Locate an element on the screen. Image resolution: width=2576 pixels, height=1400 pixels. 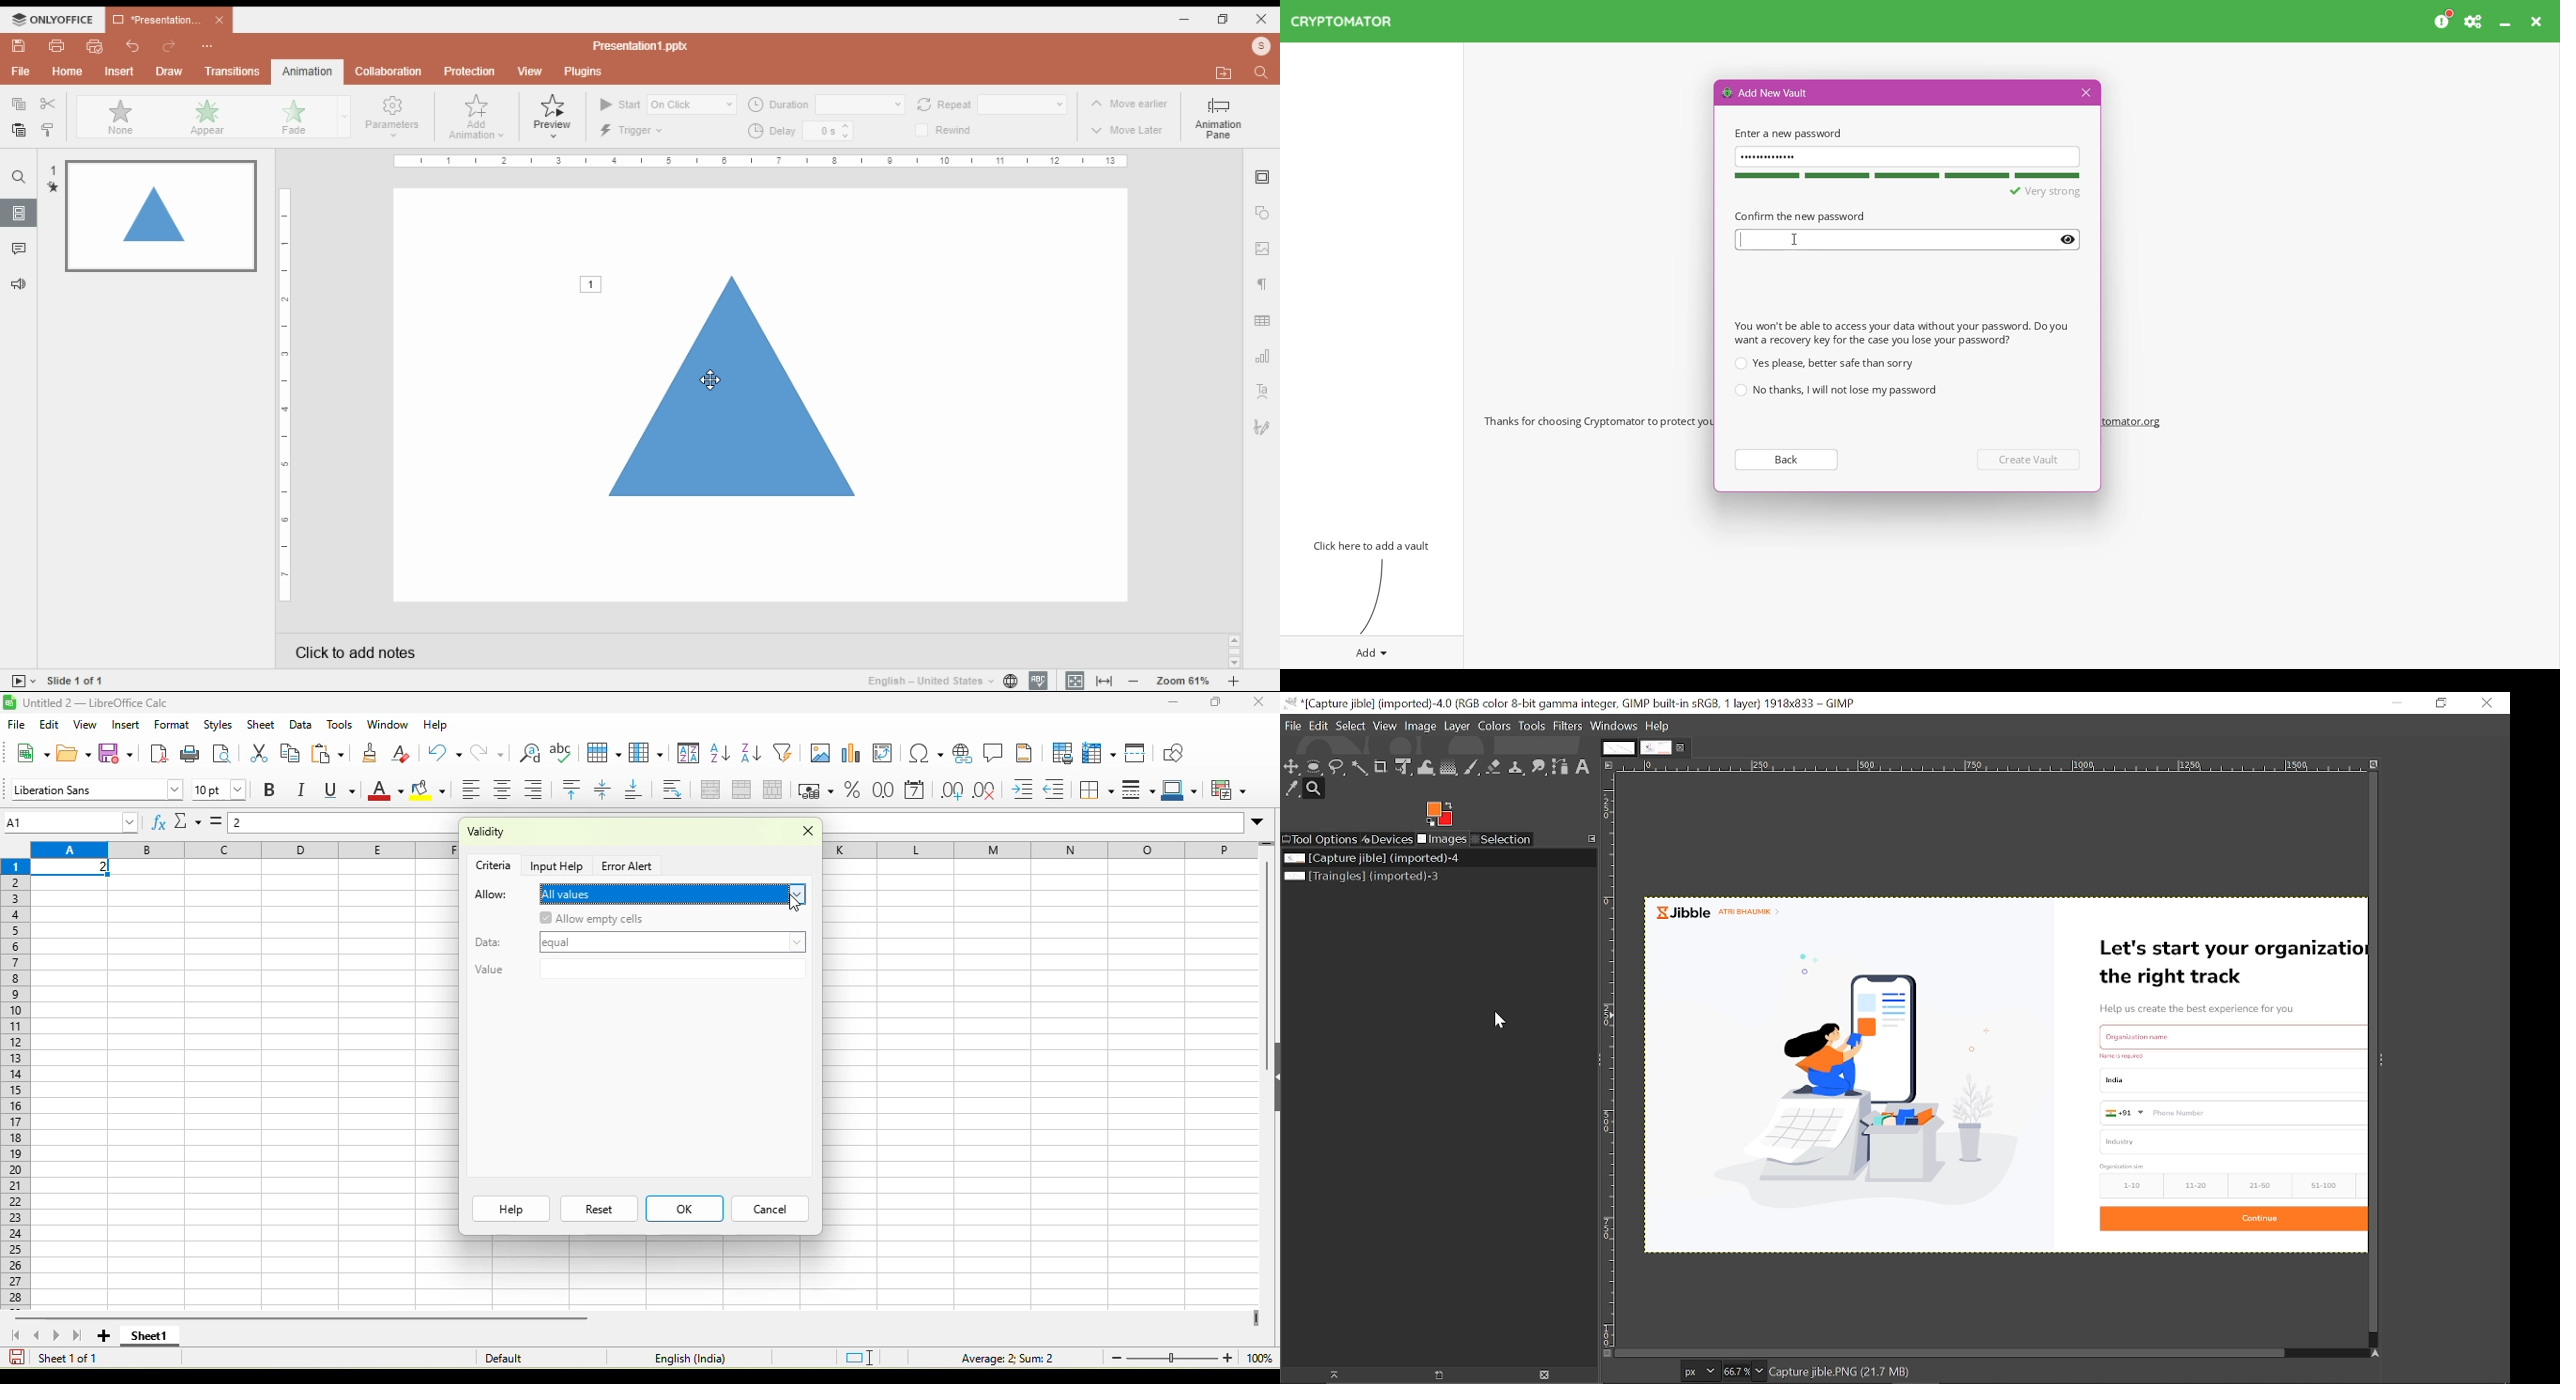
all values is located at coordinates (675, 895).